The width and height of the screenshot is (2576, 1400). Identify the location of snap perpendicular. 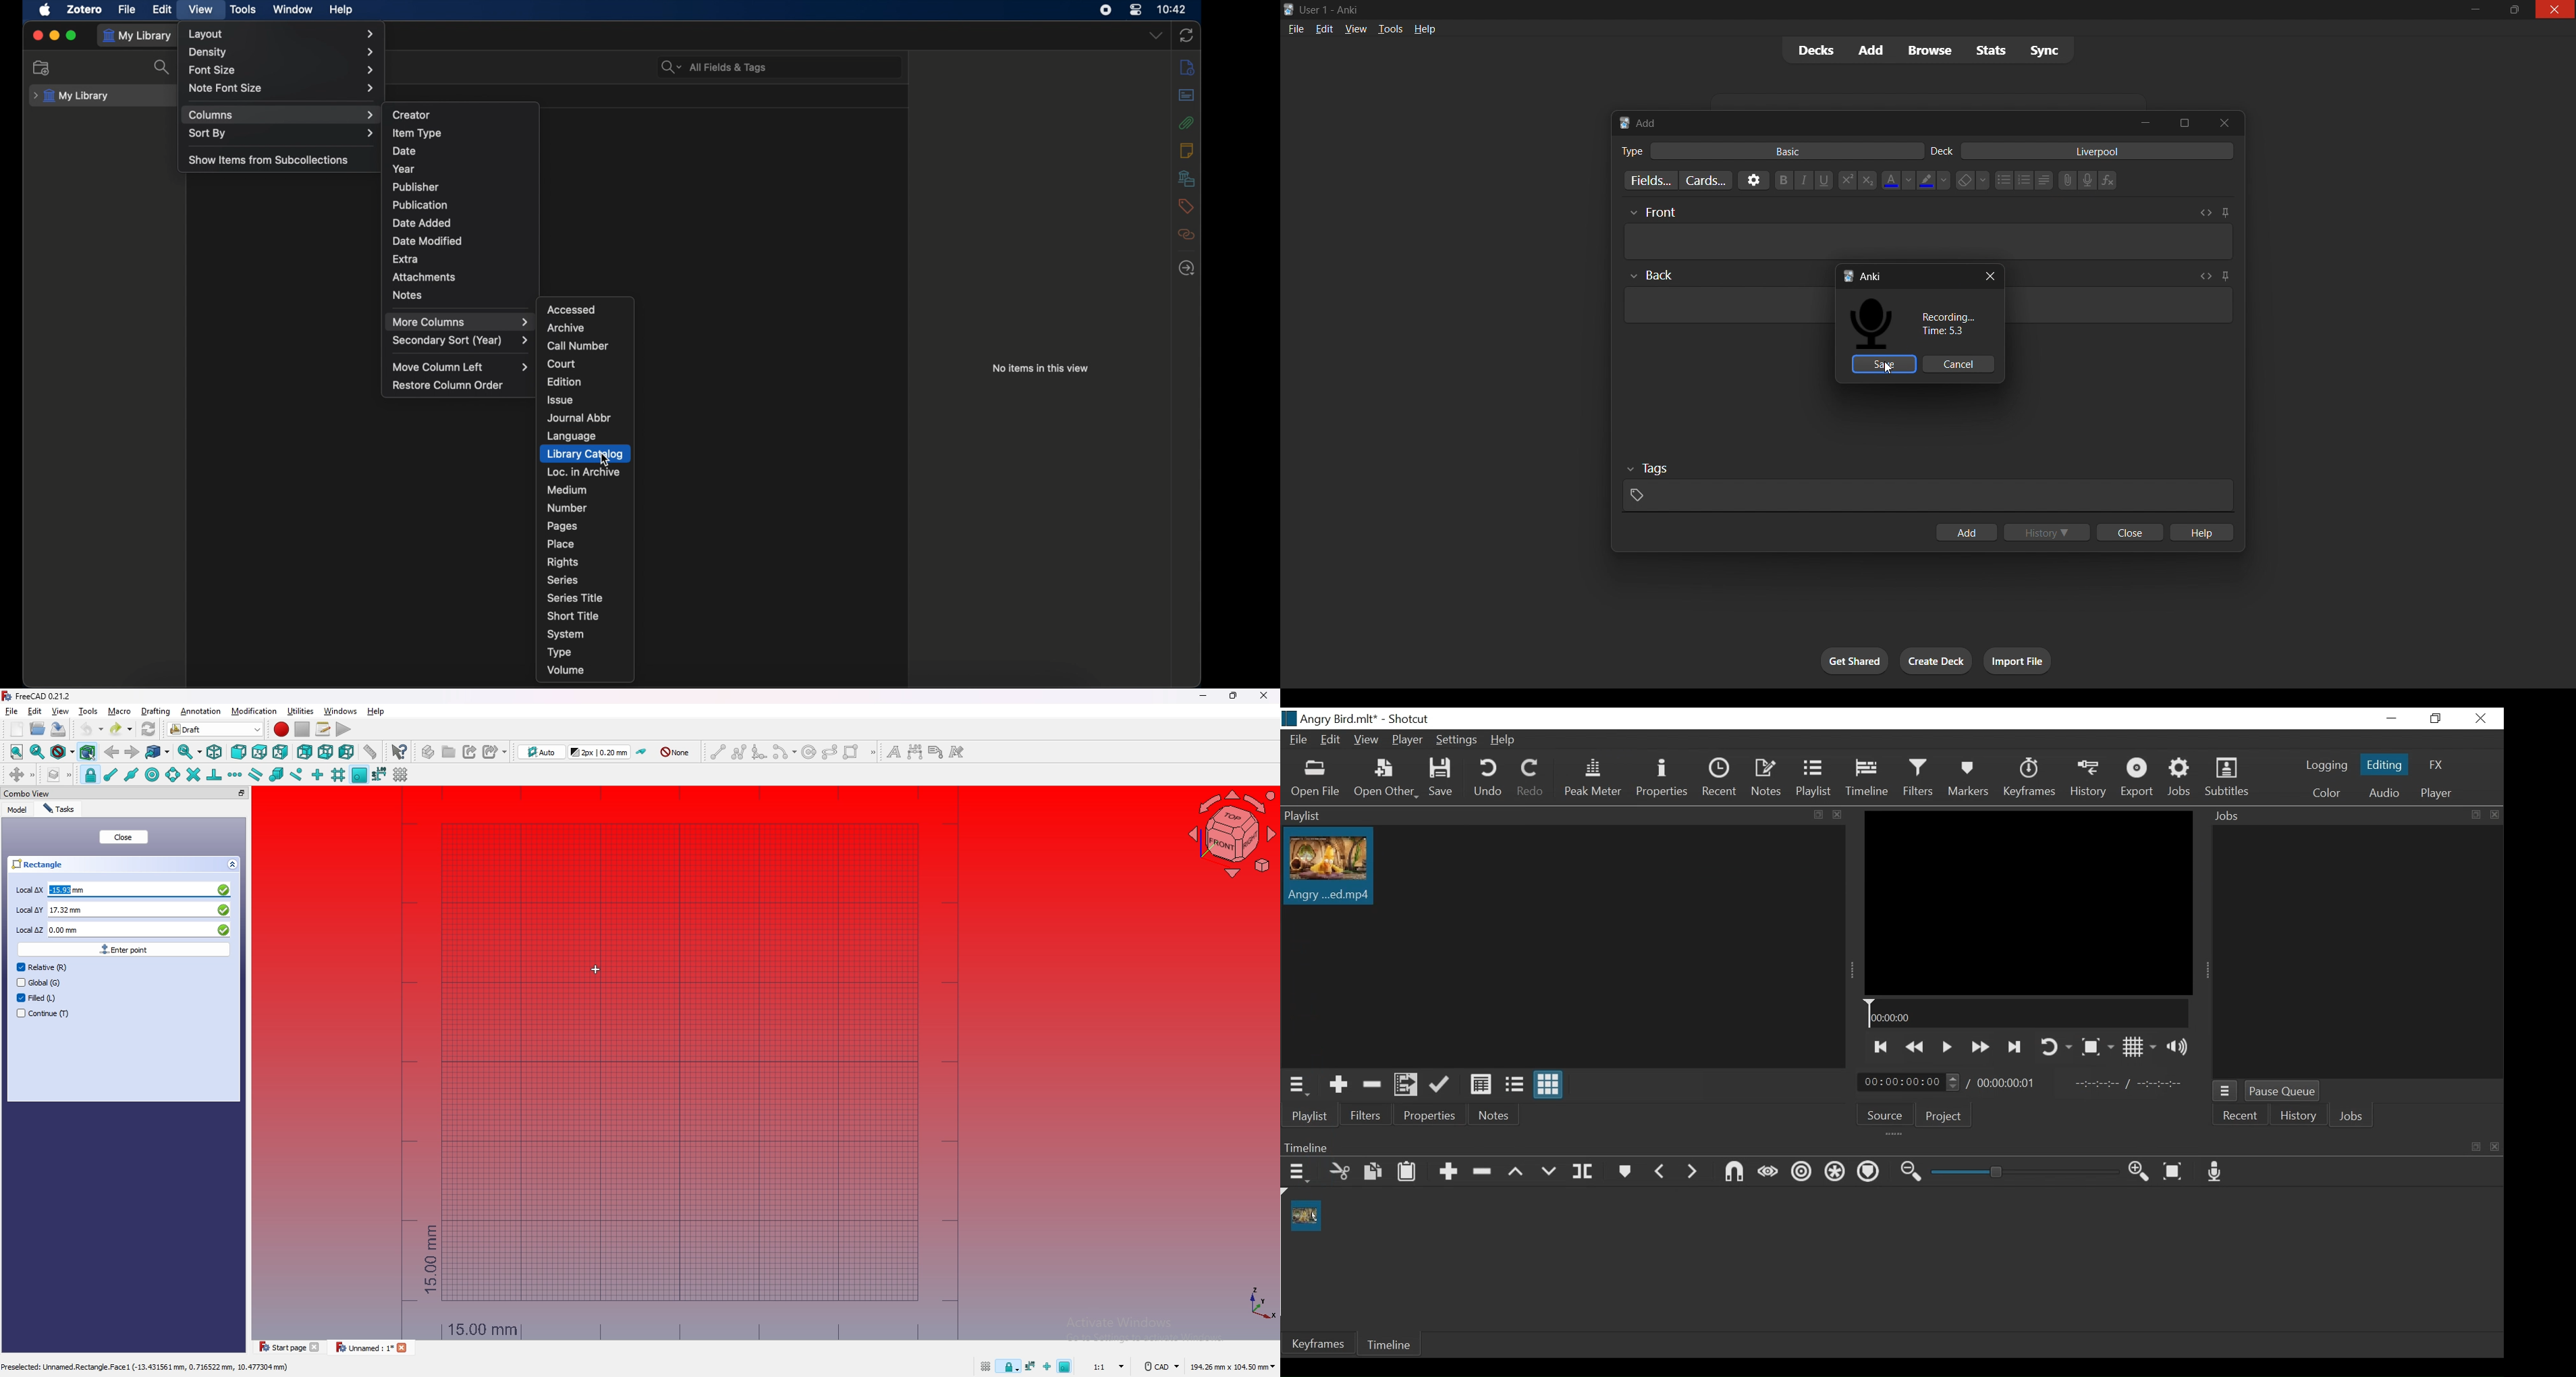
(214, 775).